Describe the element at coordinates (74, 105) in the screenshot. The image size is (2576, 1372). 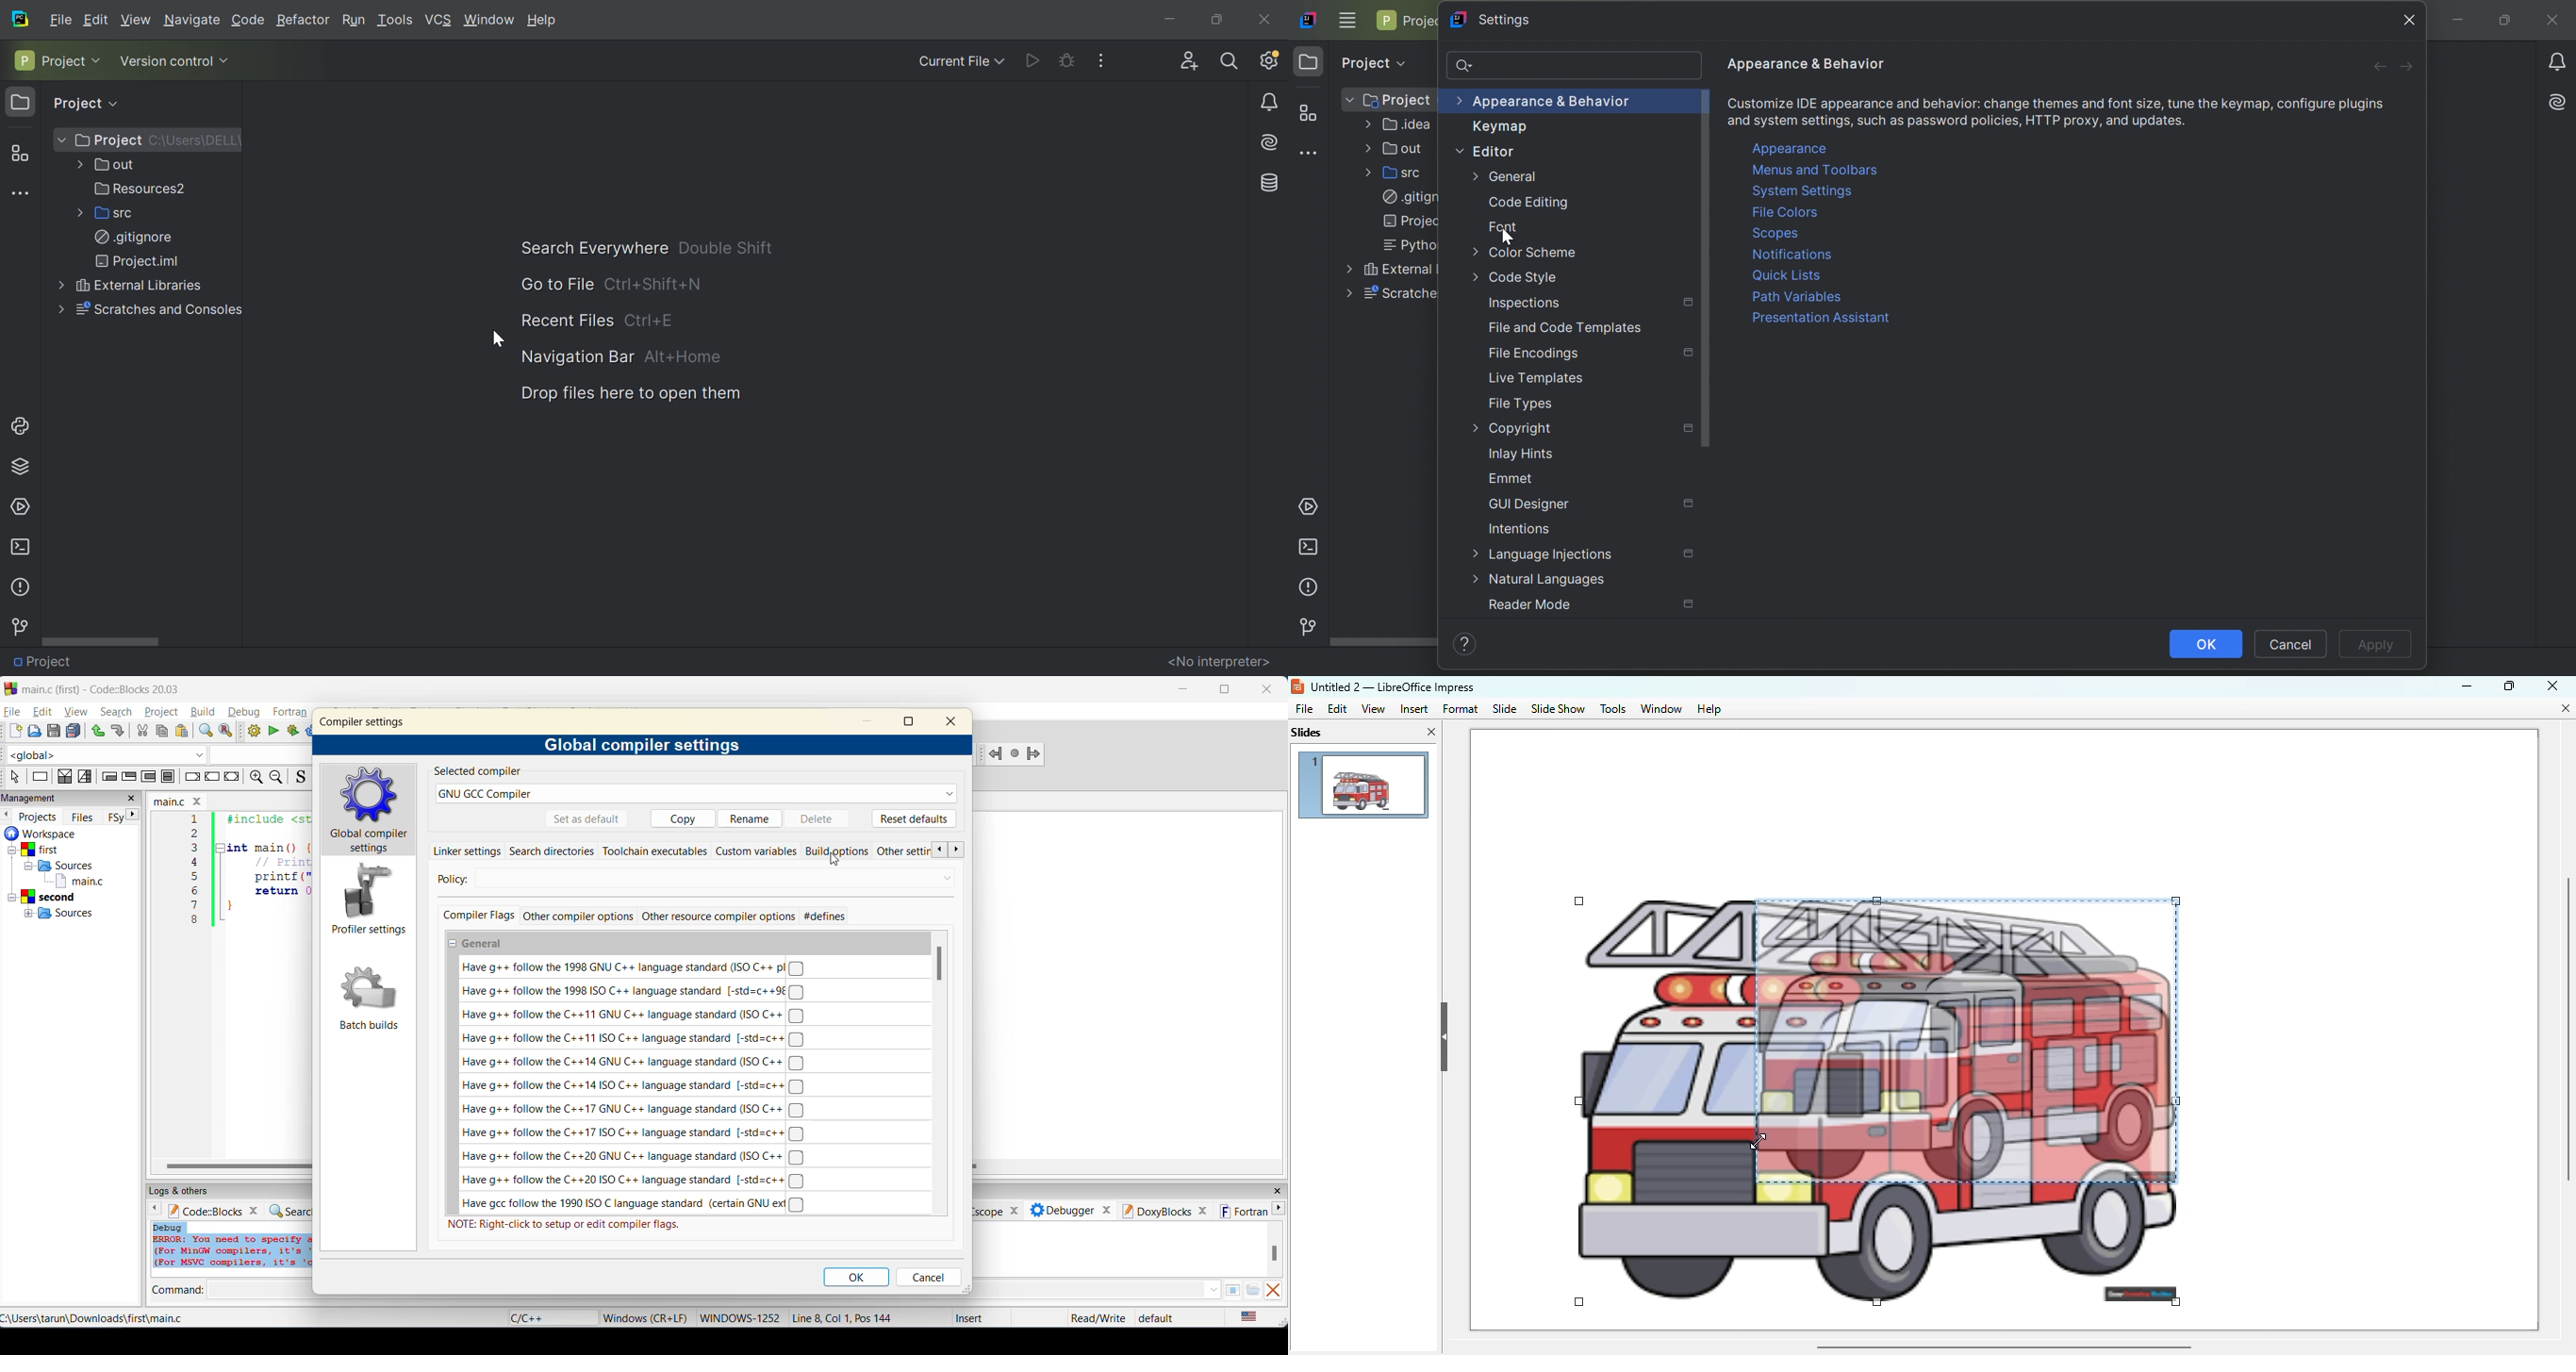
I see `Project` at that location.